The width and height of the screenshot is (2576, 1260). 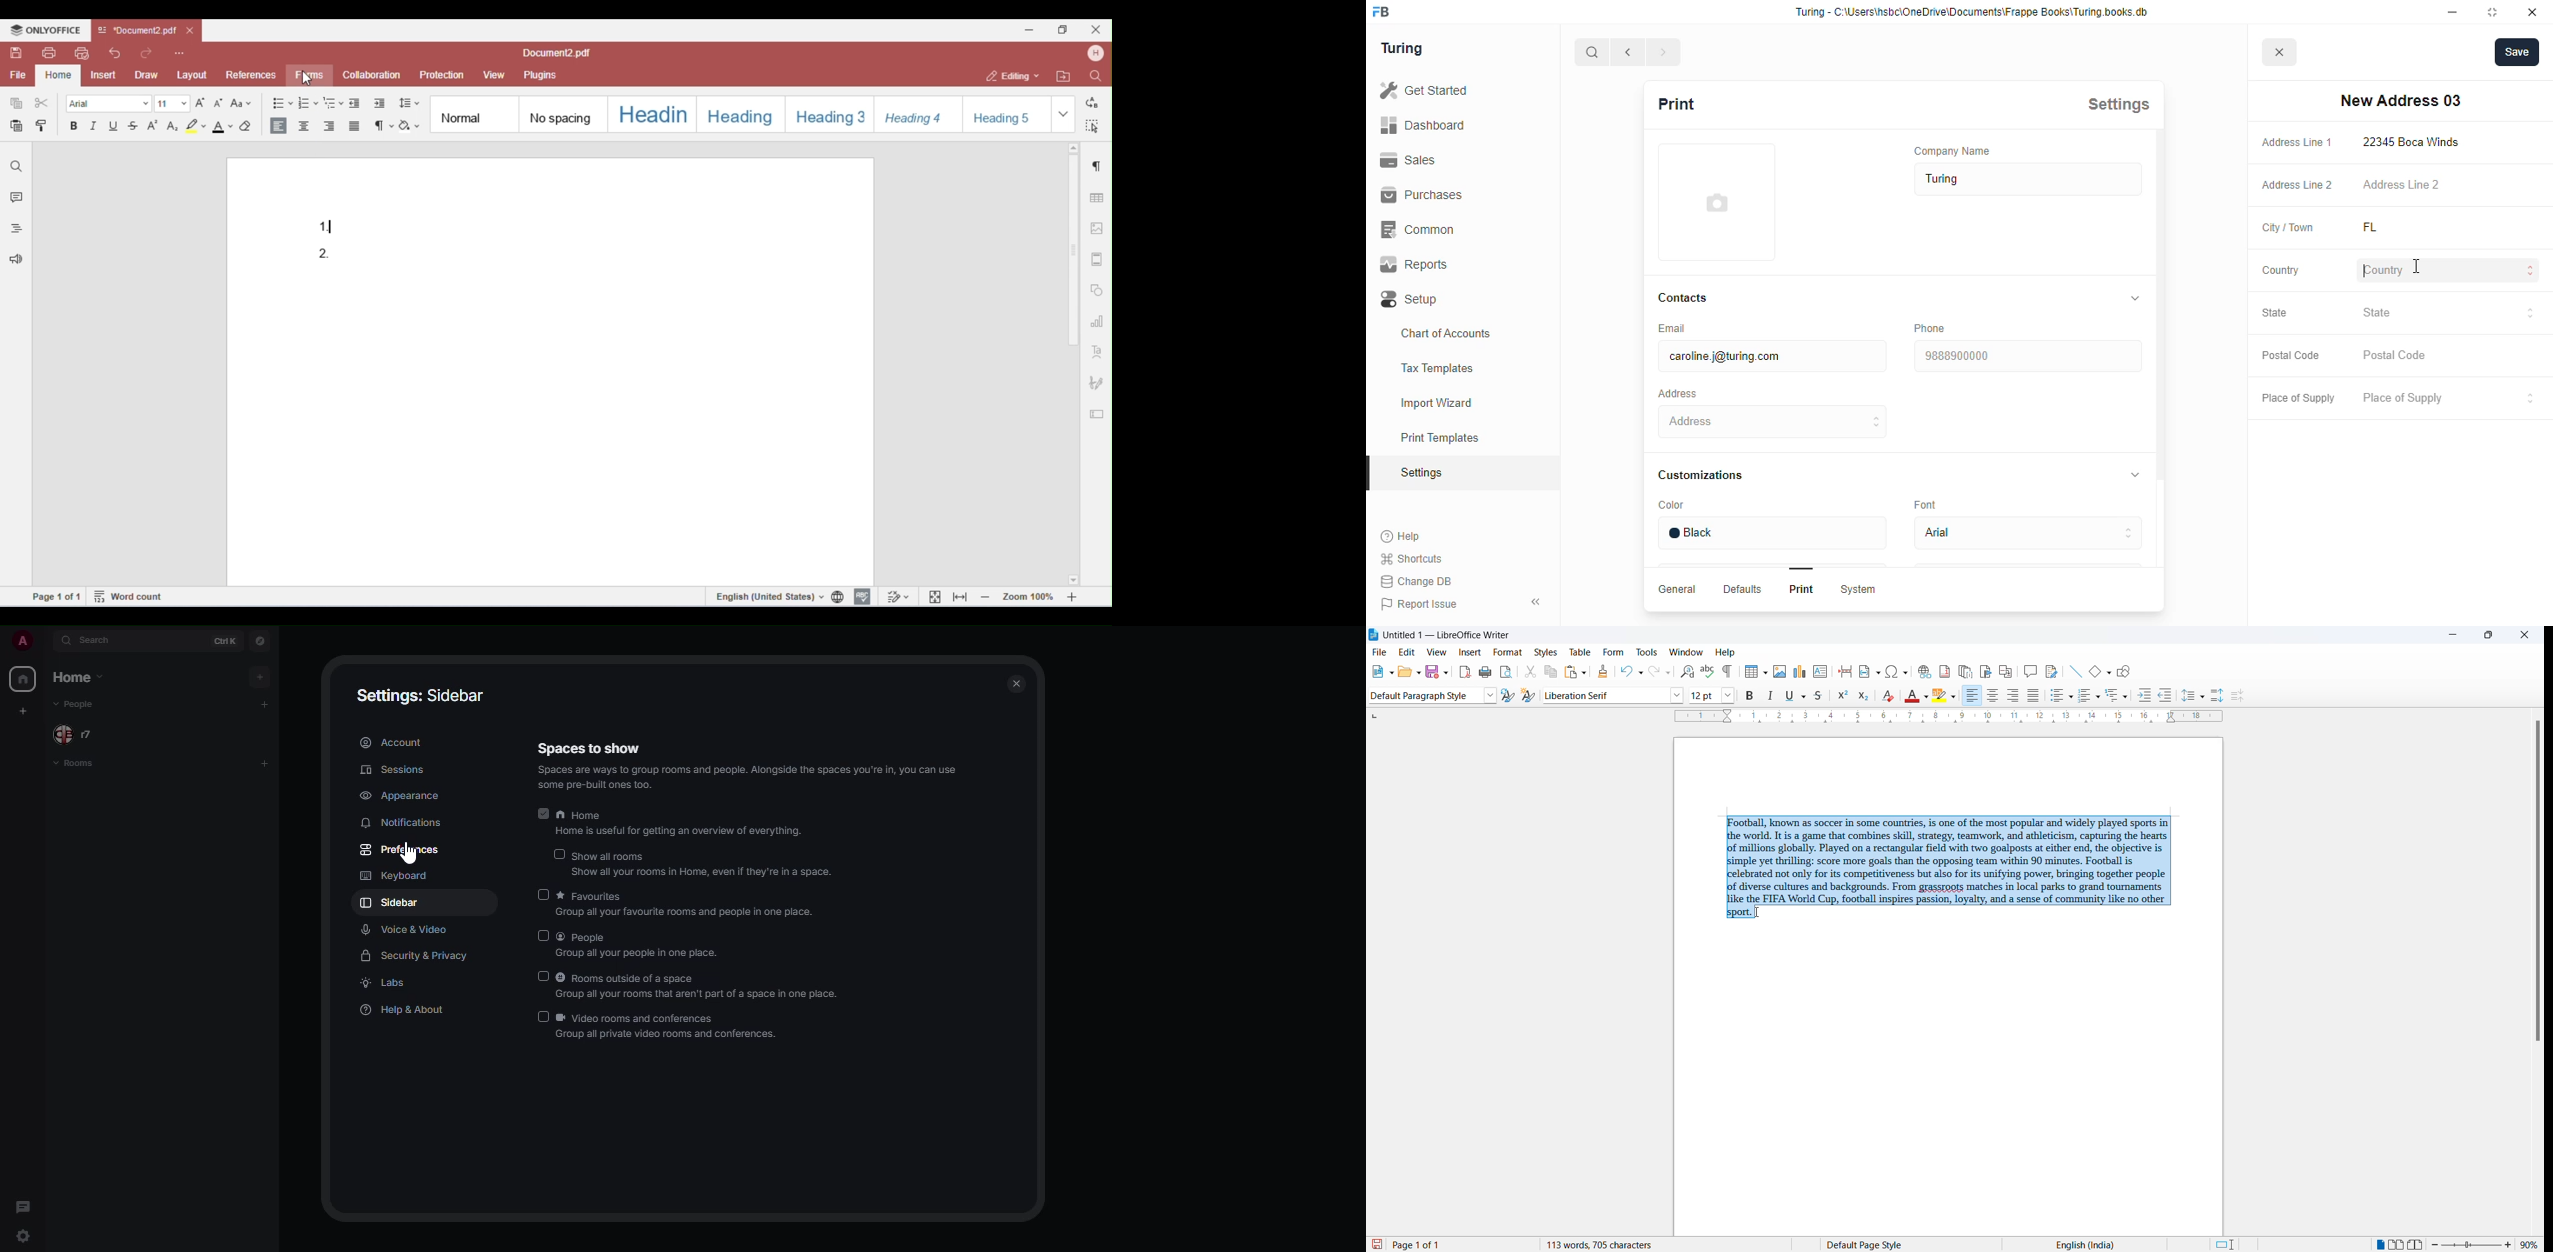 I want to click on ‘Spaces to show
‘Spaces are ways 1o group rooms and peop.
nr Alongside the spaces you're n, you can use:, so click(x=741, y=766).